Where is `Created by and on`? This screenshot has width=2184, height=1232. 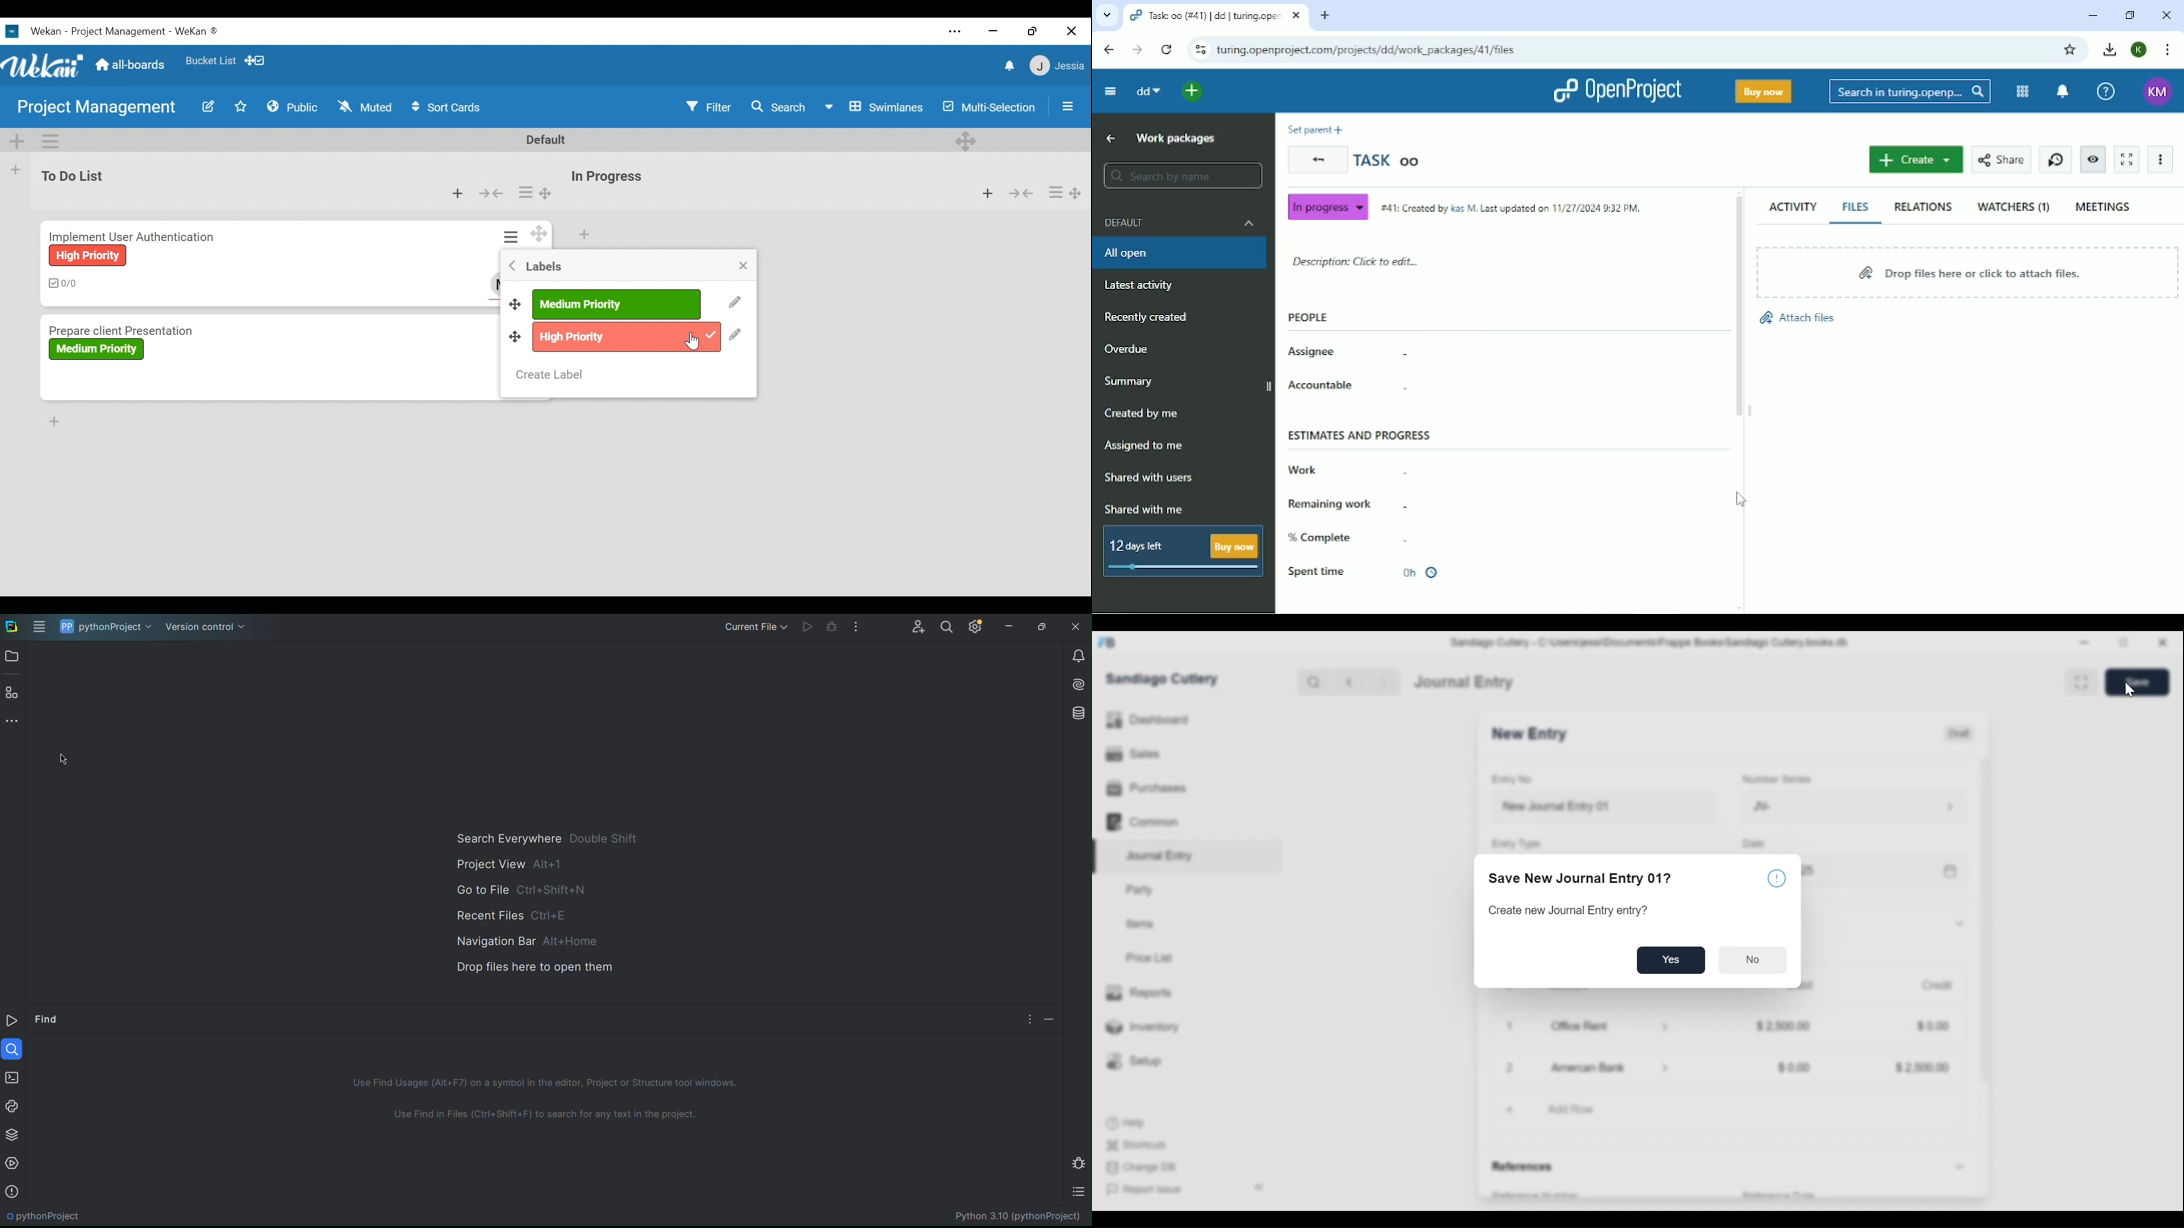 Created by and on is located at coordinates (1511, 207).